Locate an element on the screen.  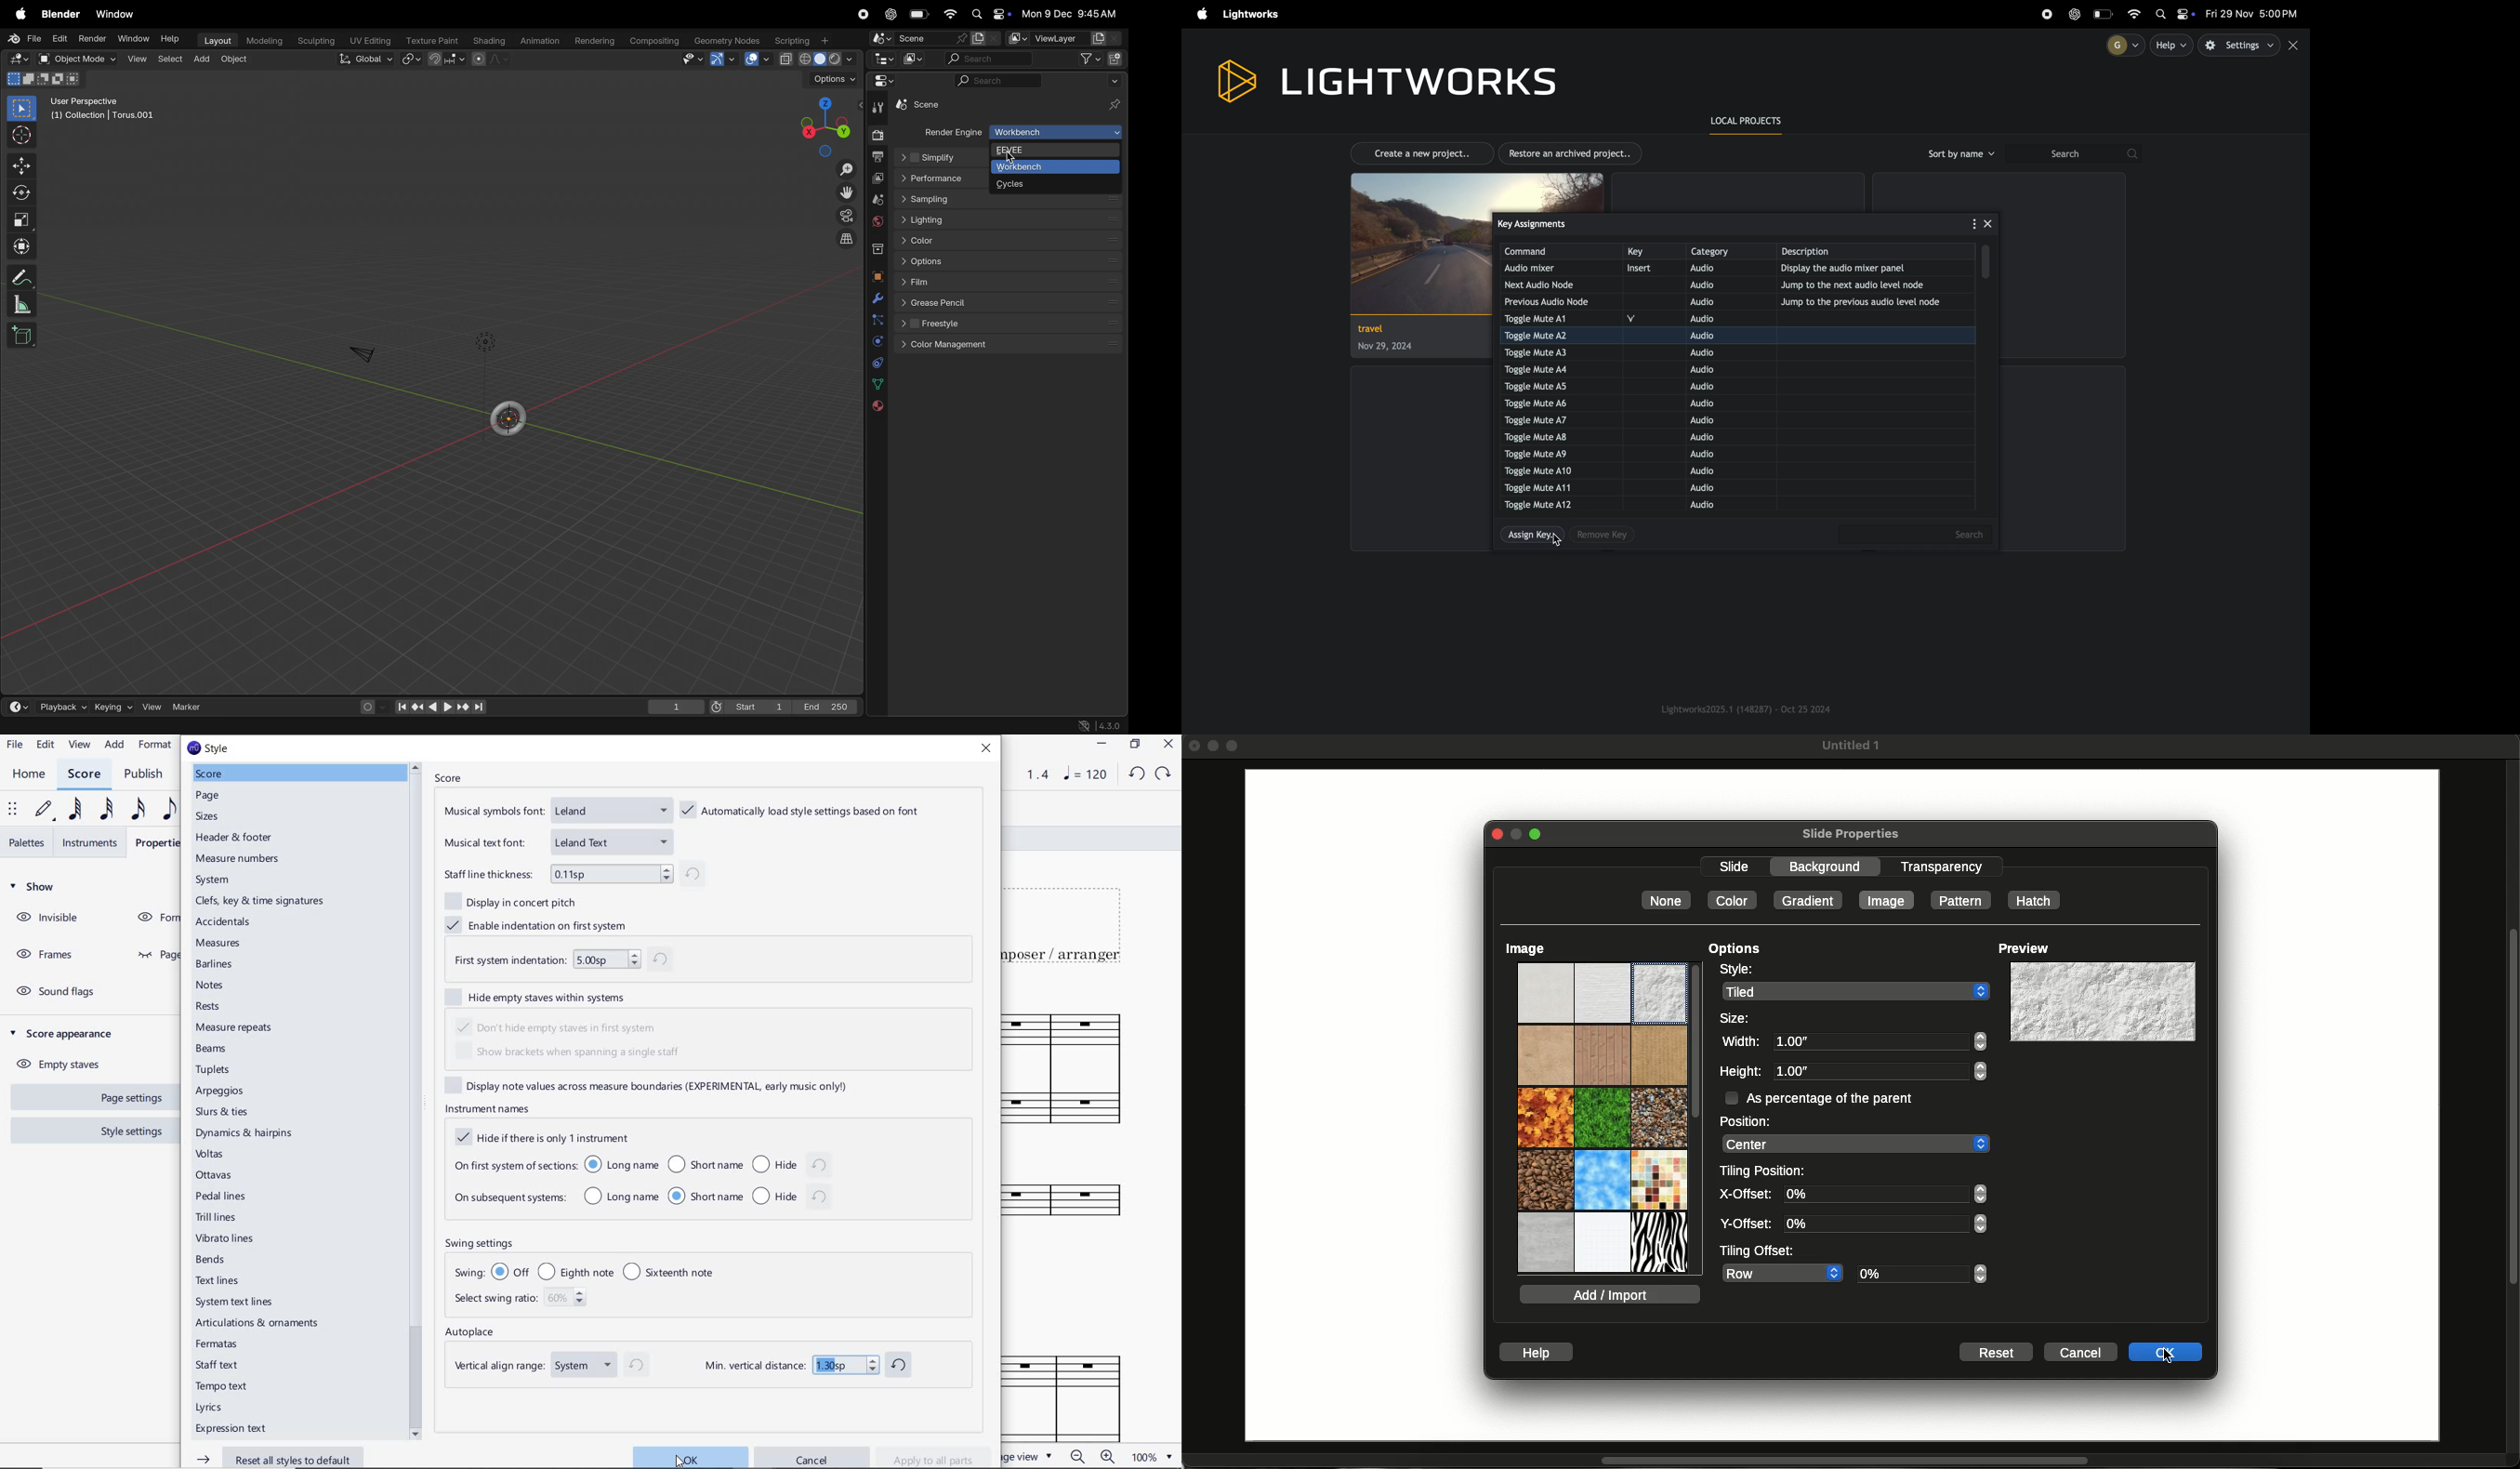
search is located at coordinates (1918, 534).